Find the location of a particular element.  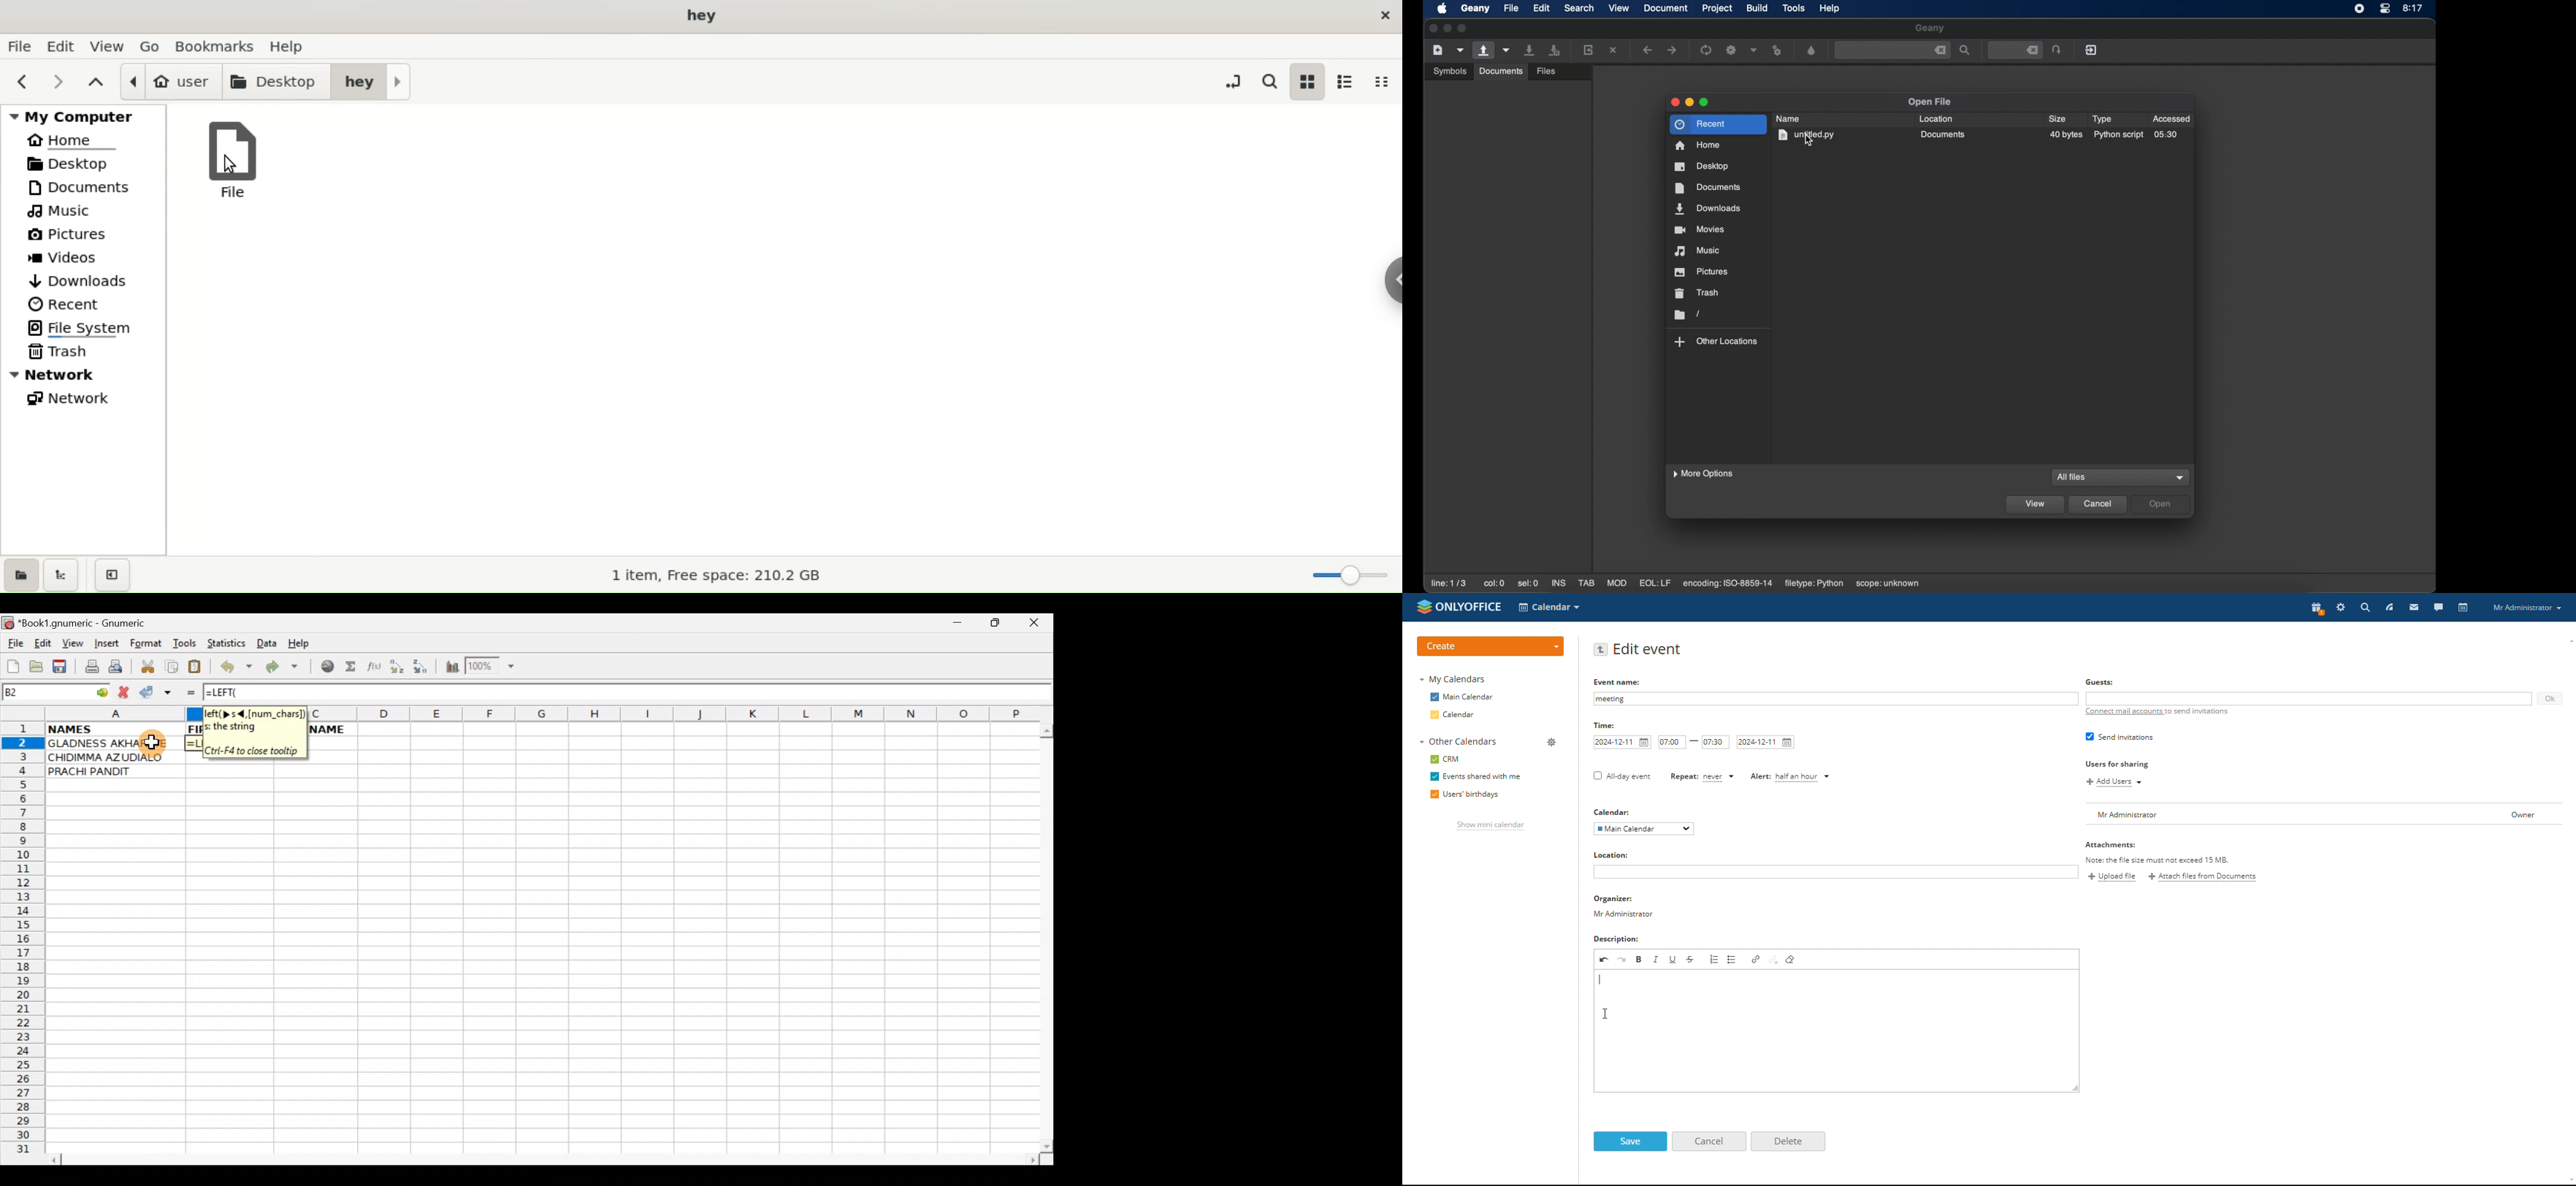

Location: is located at coordinates (1613, 856).